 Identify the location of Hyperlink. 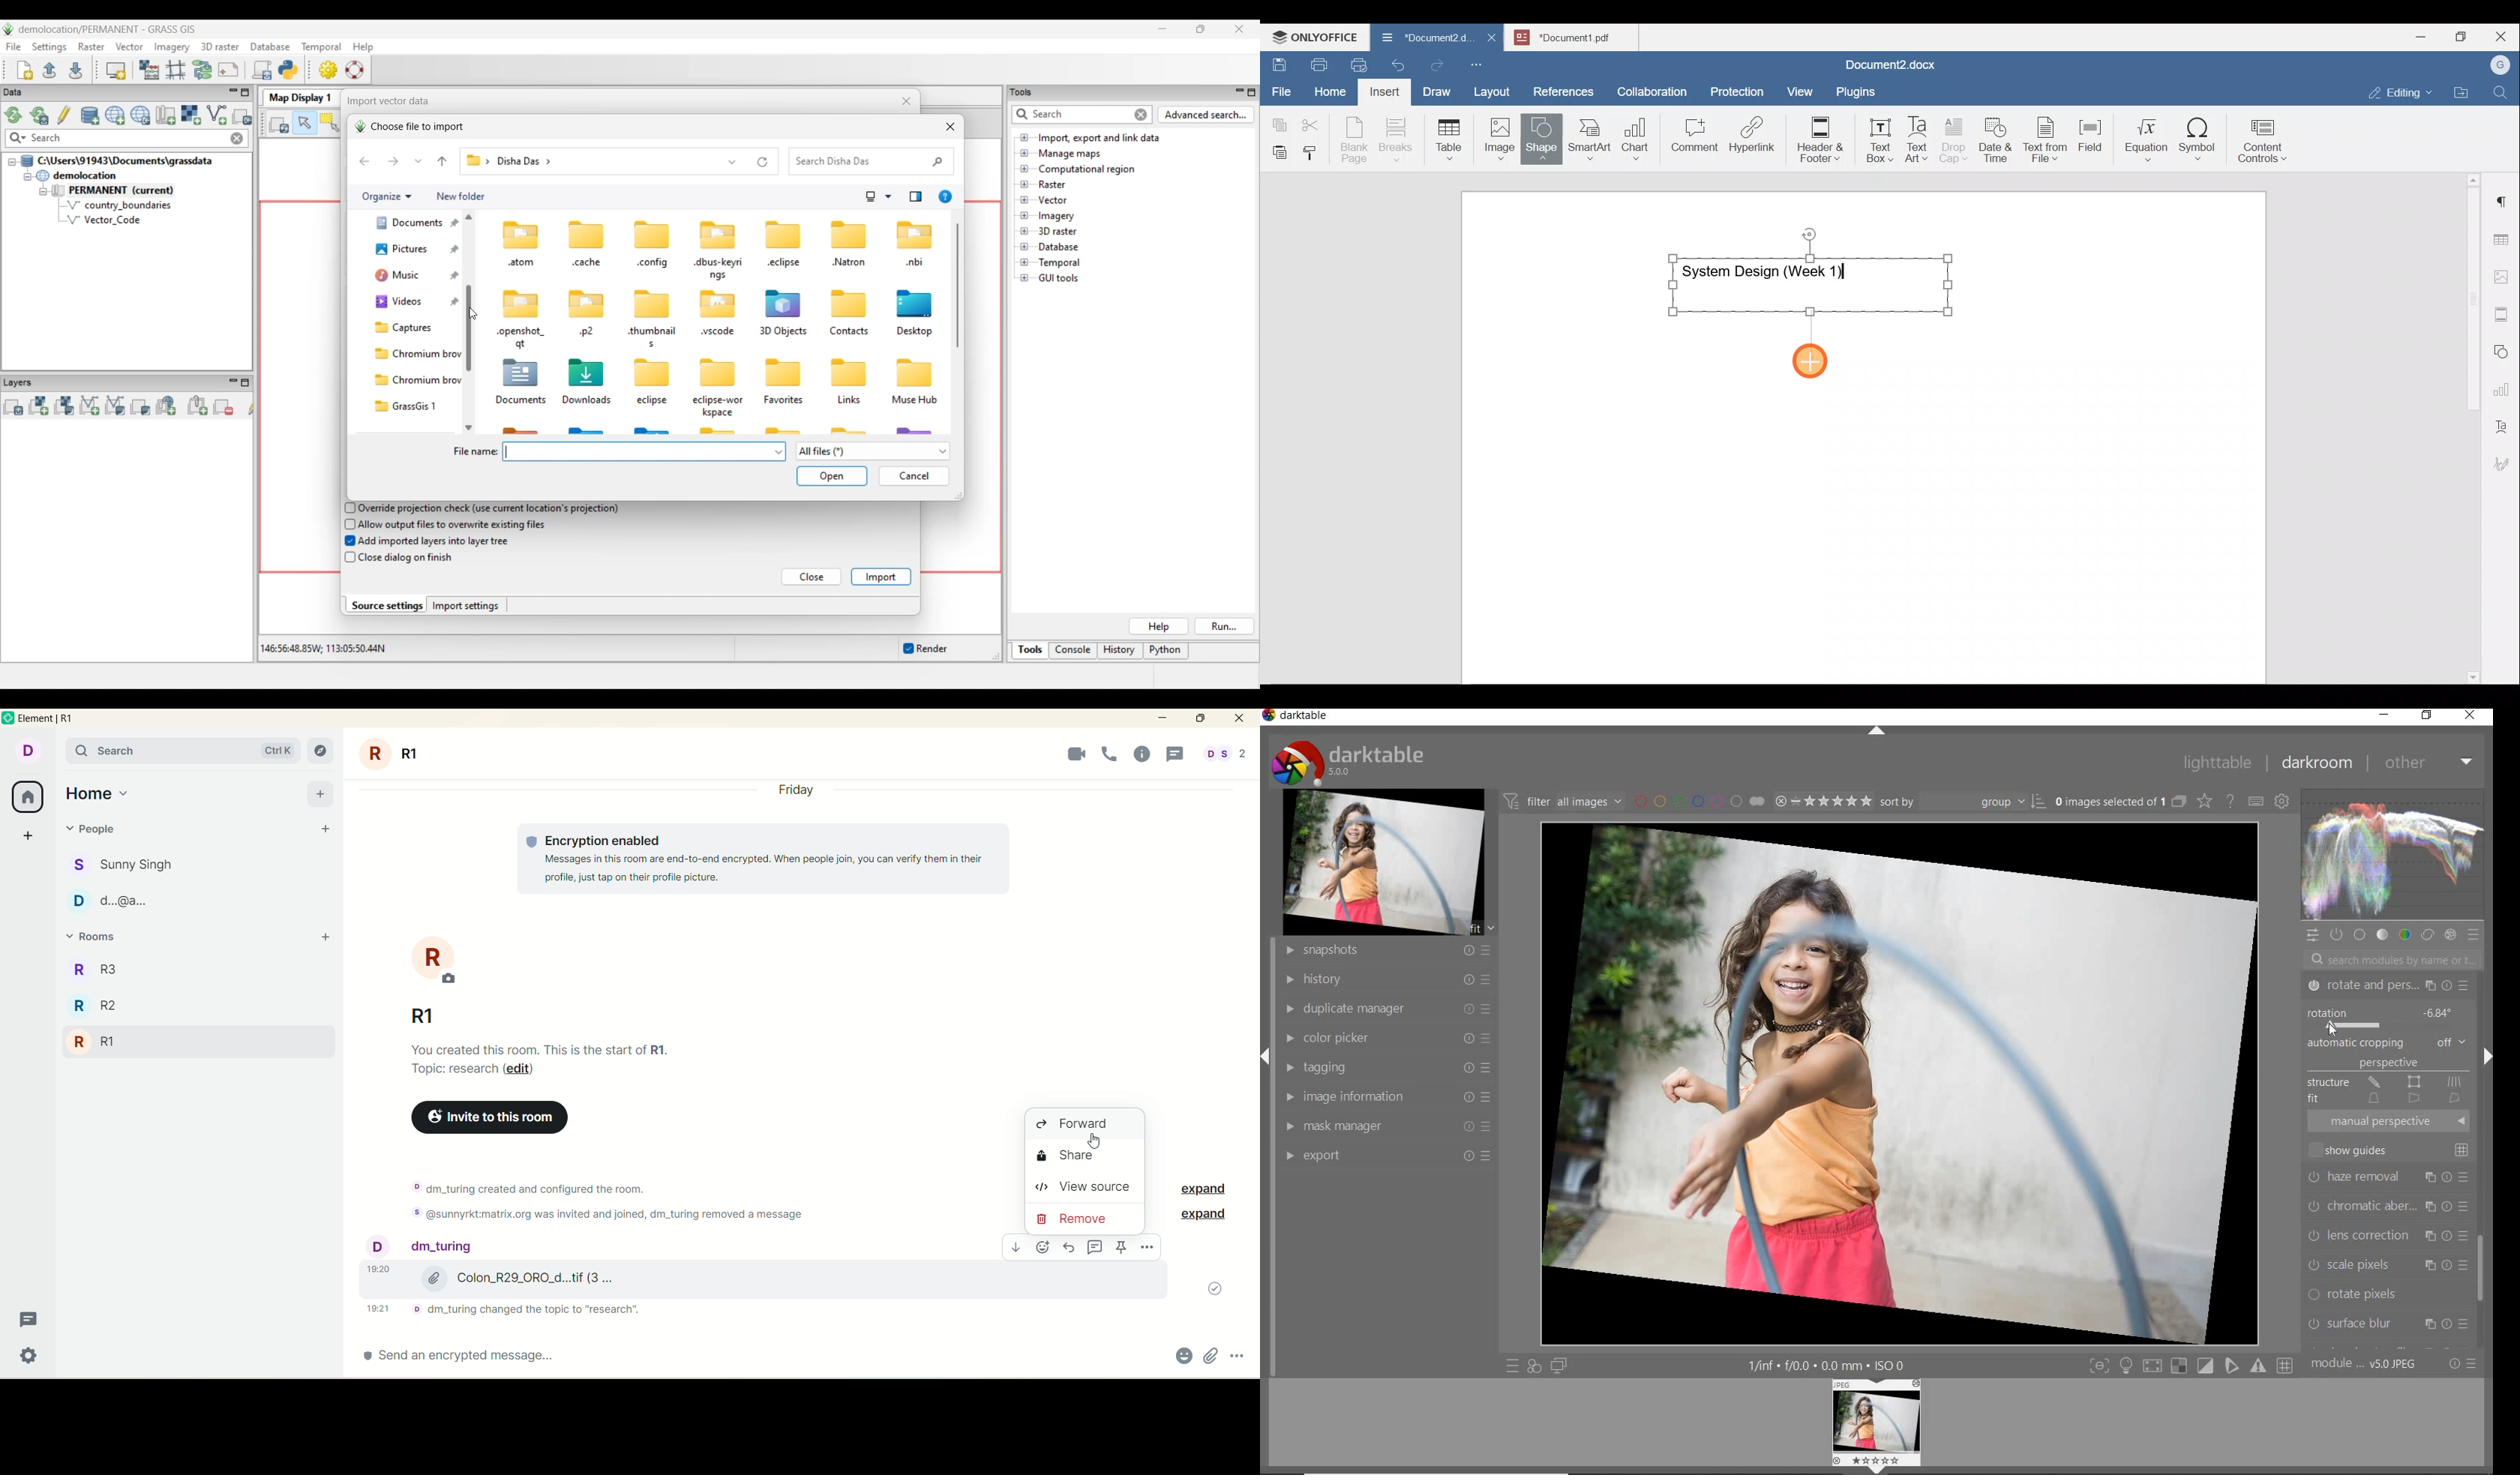
(1756, 138).